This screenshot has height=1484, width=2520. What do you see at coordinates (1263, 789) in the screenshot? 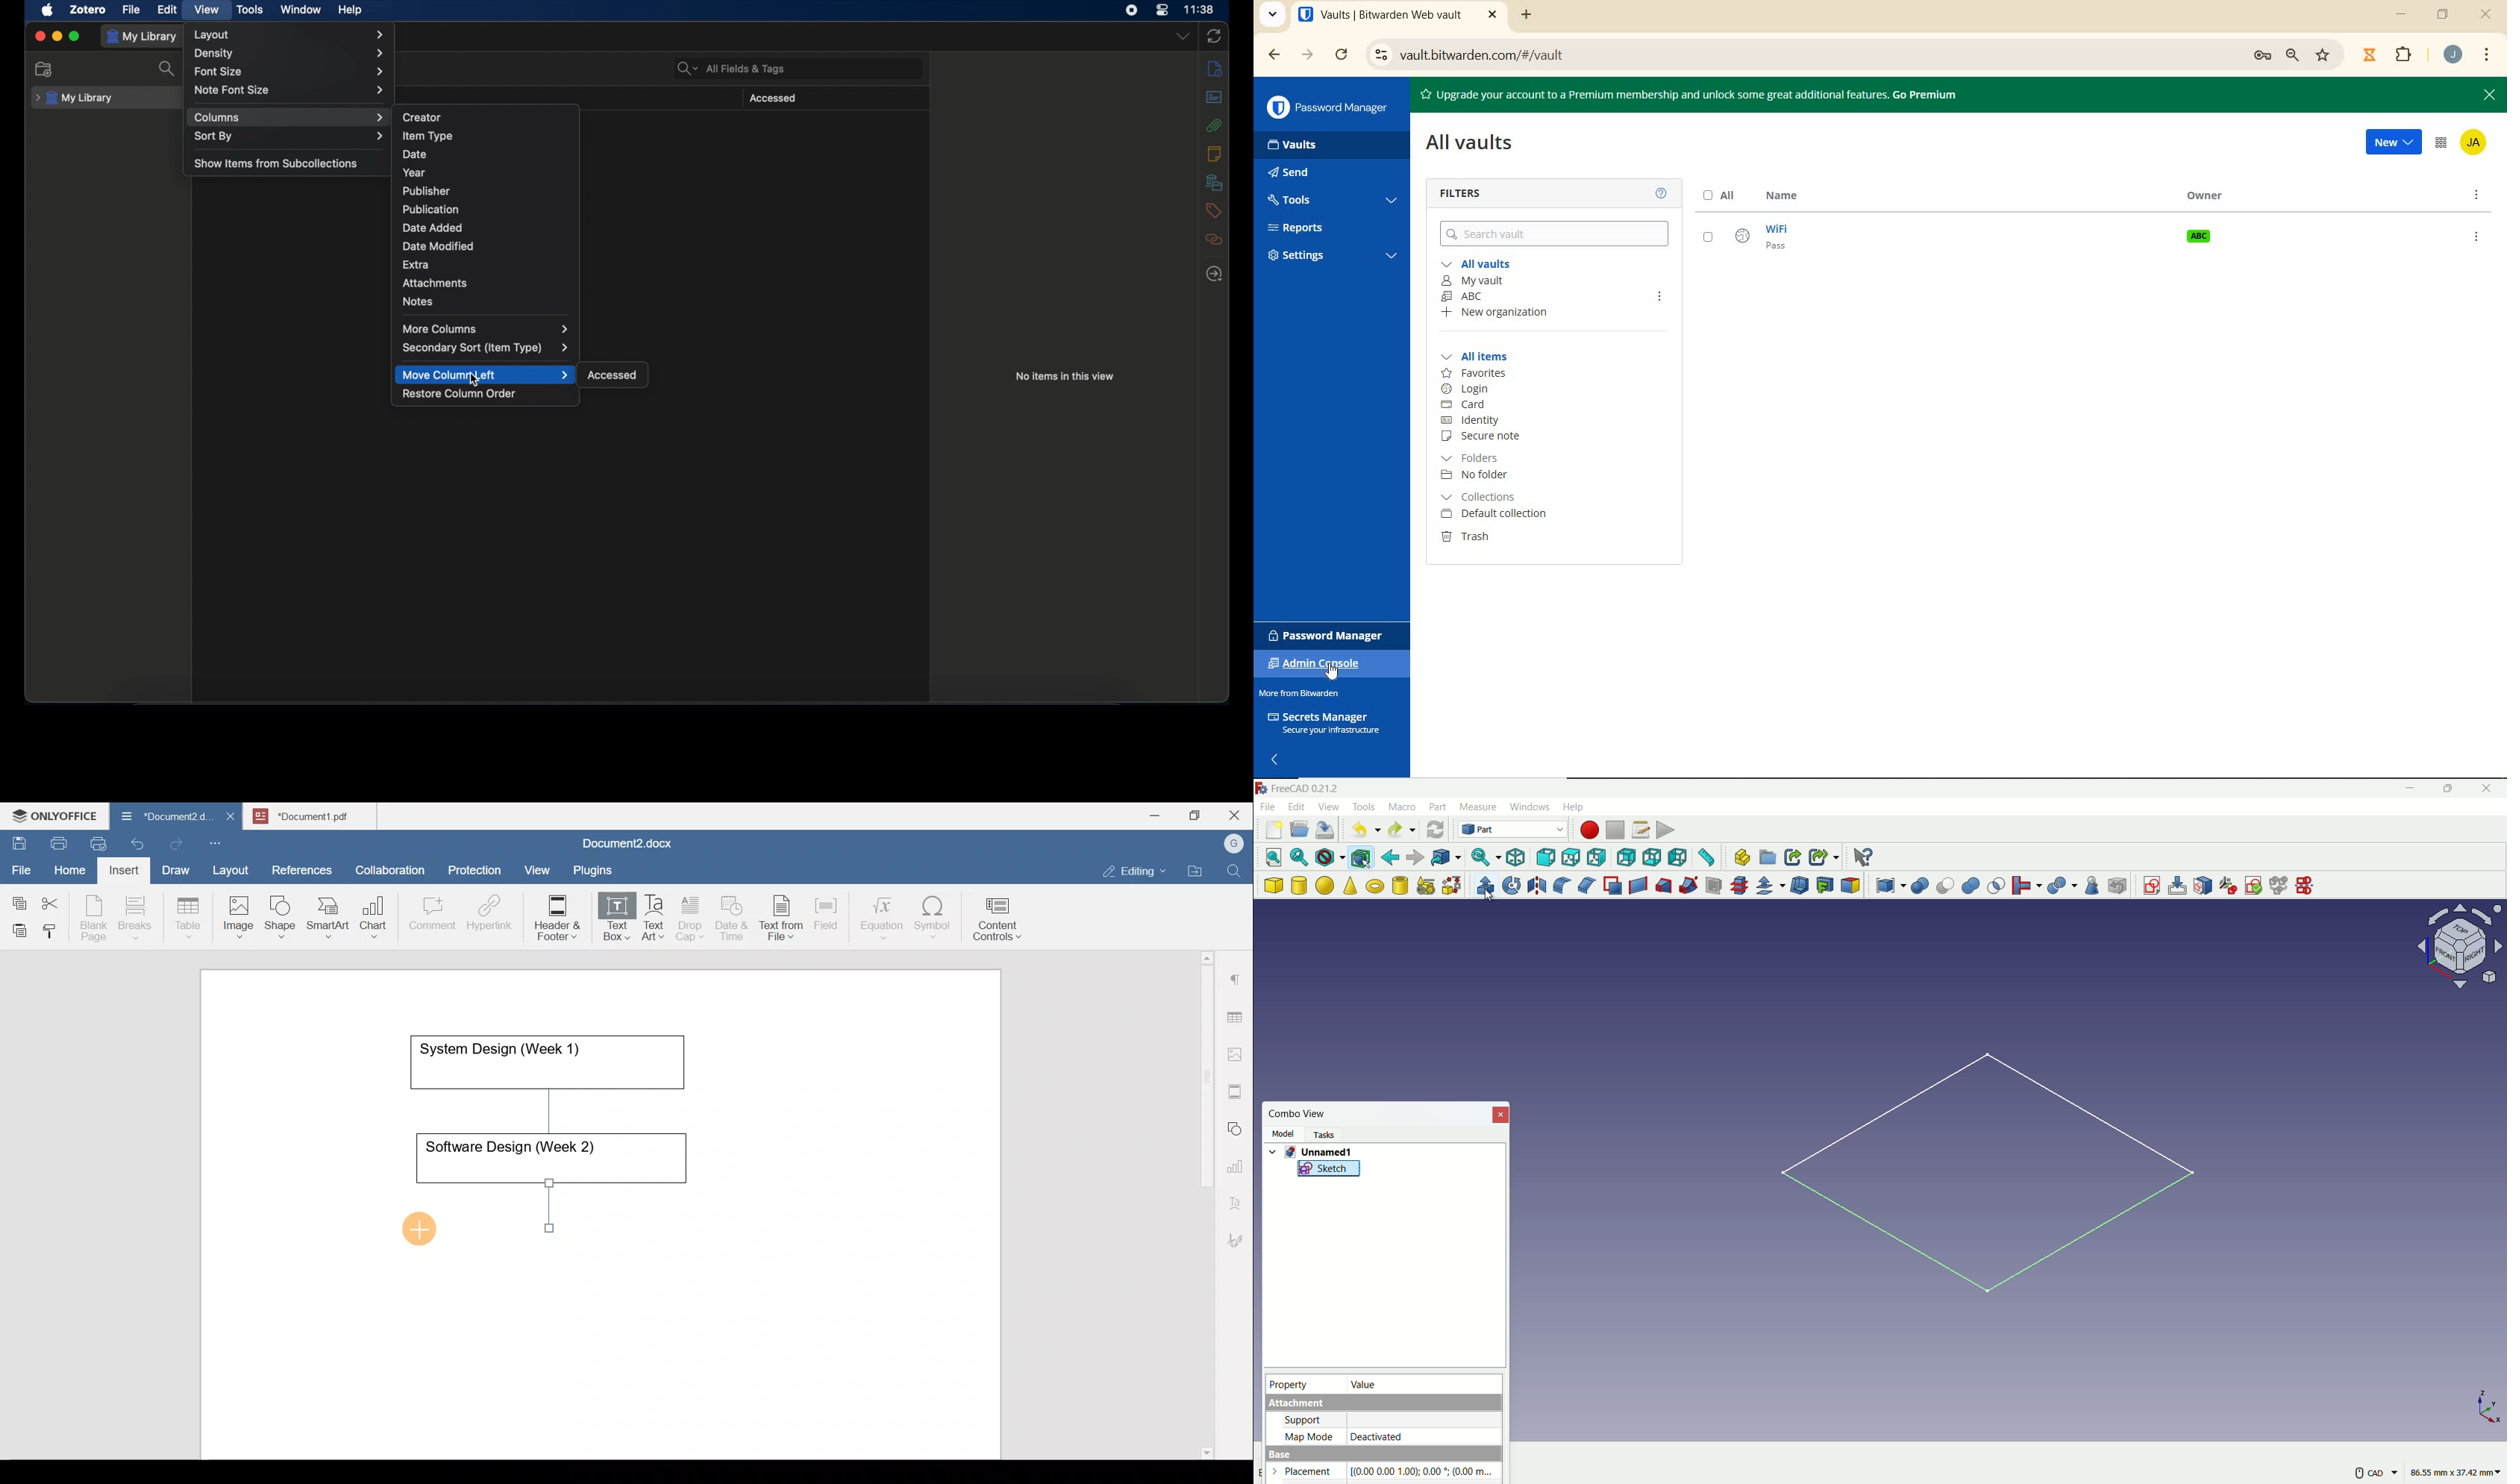
I see `logo` at bounding box center [1263, 789].